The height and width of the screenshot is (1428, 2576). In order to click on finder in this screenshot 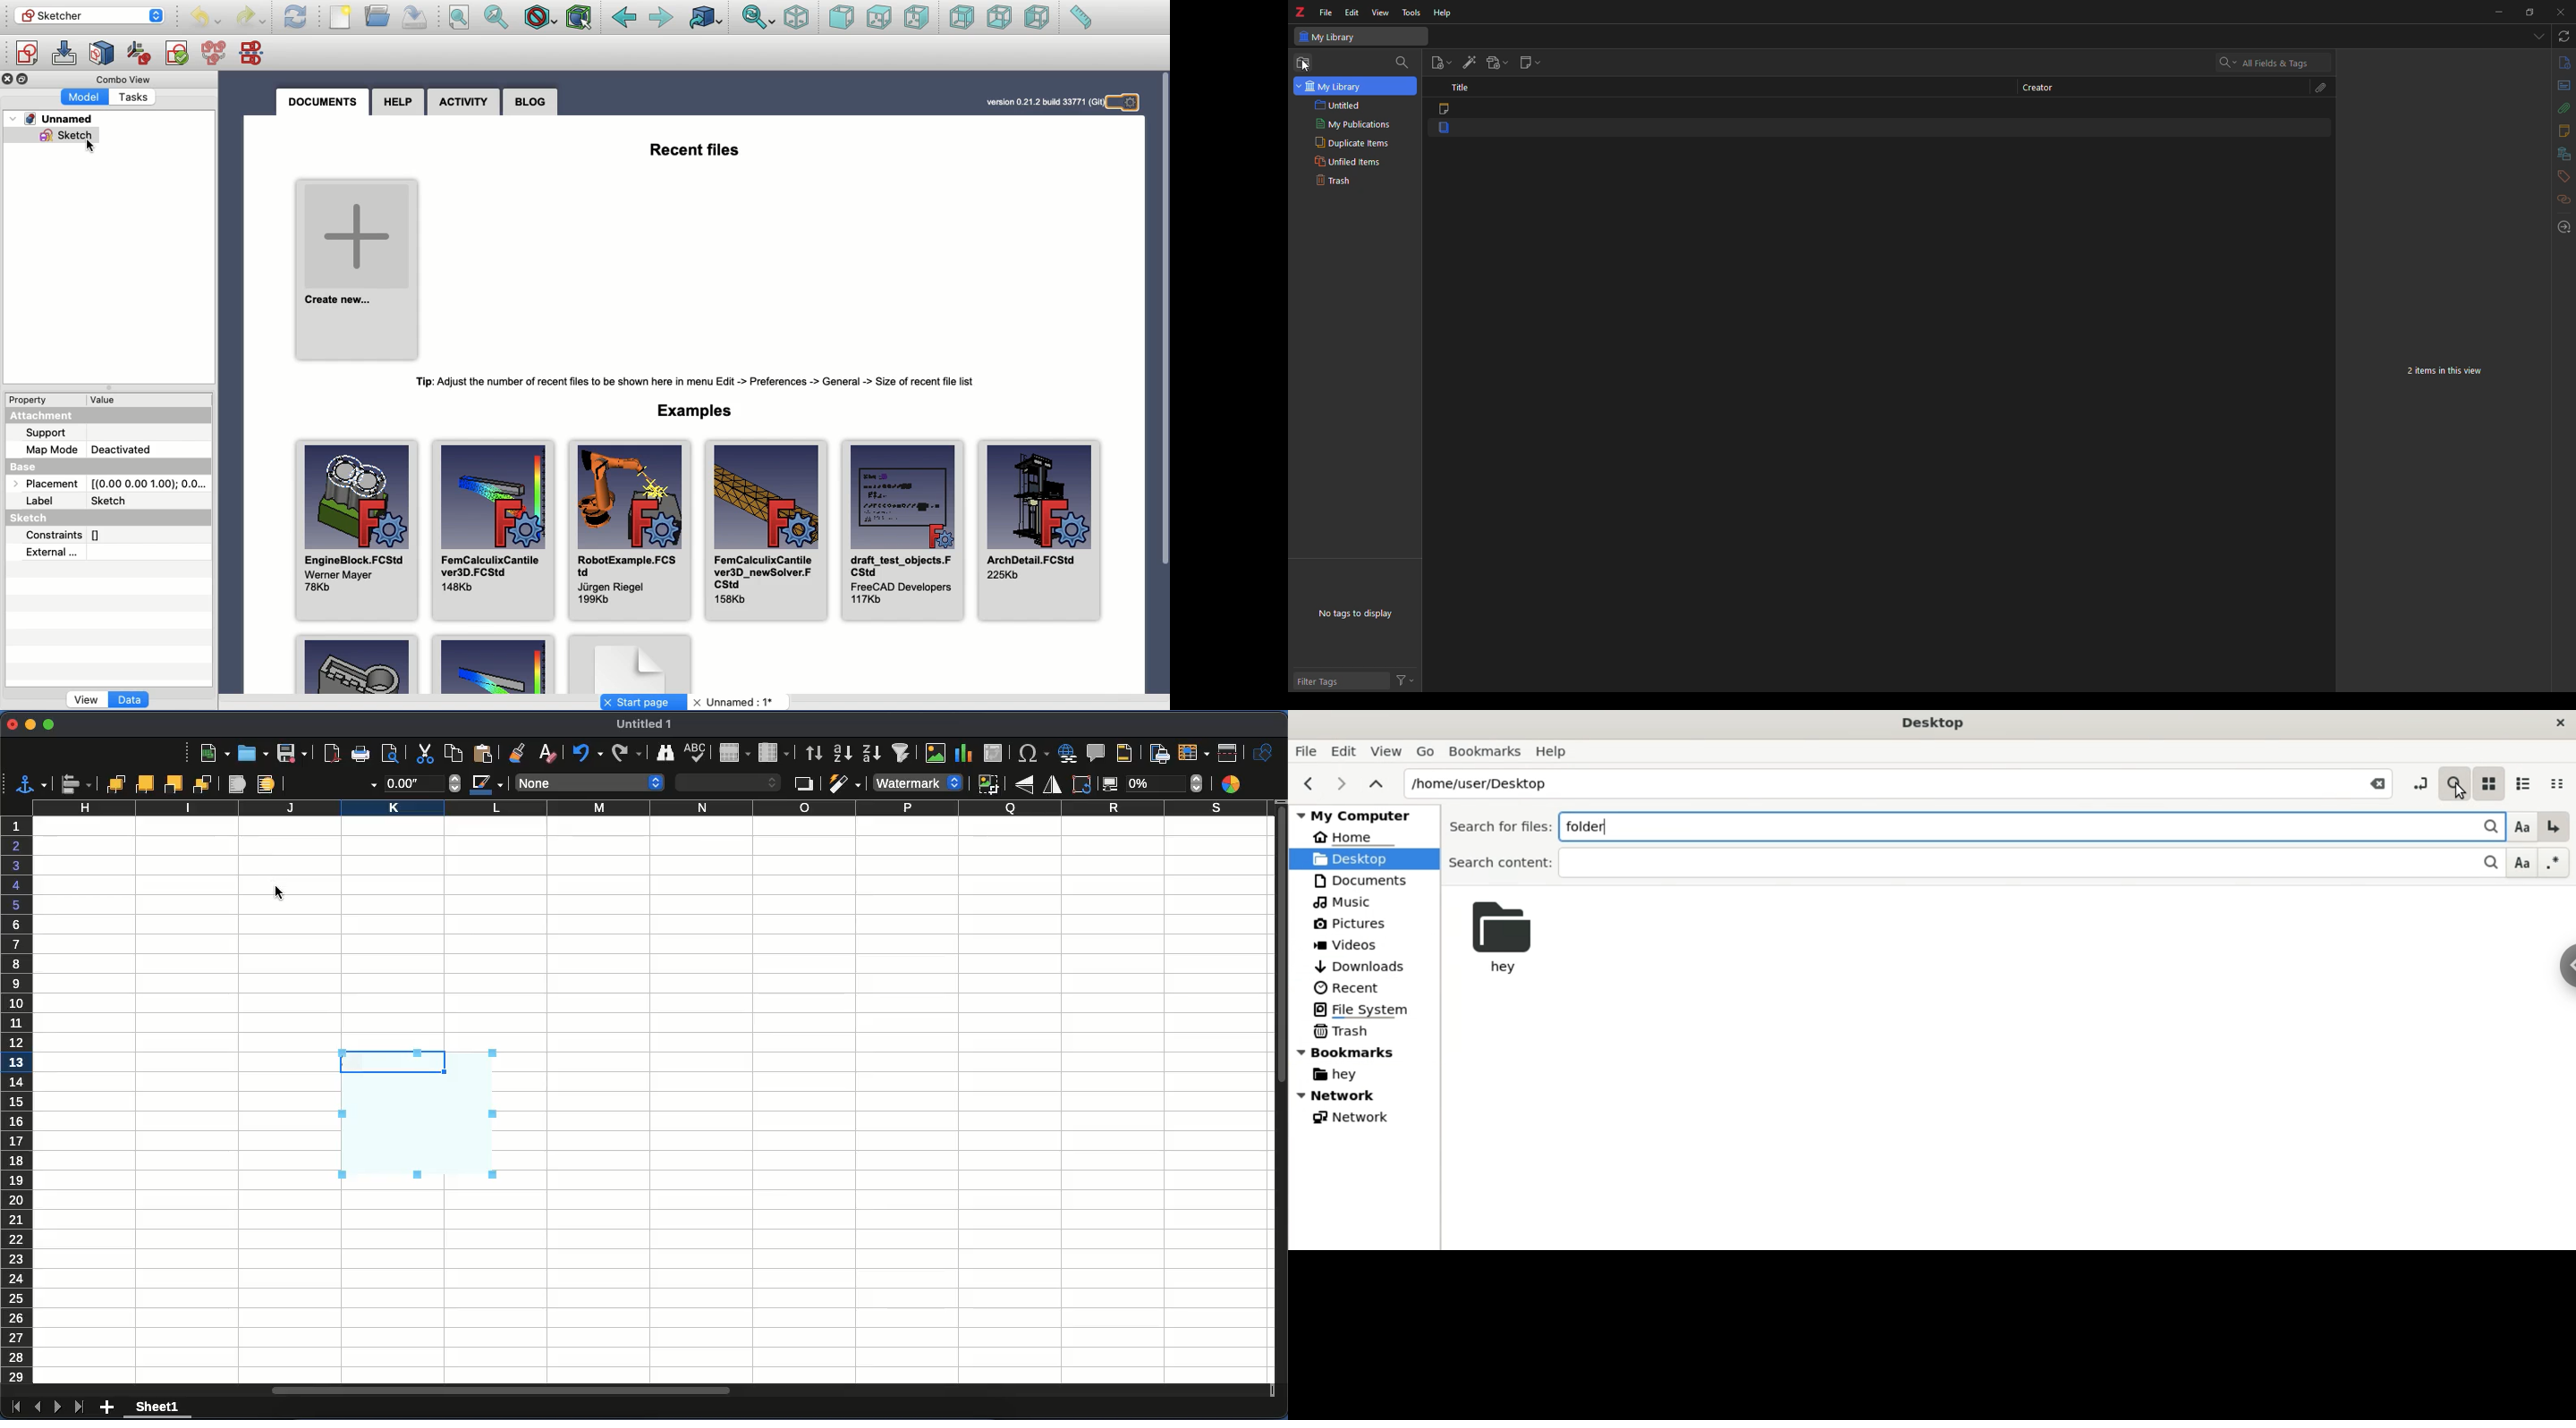, I will do `click(664, 752)`.